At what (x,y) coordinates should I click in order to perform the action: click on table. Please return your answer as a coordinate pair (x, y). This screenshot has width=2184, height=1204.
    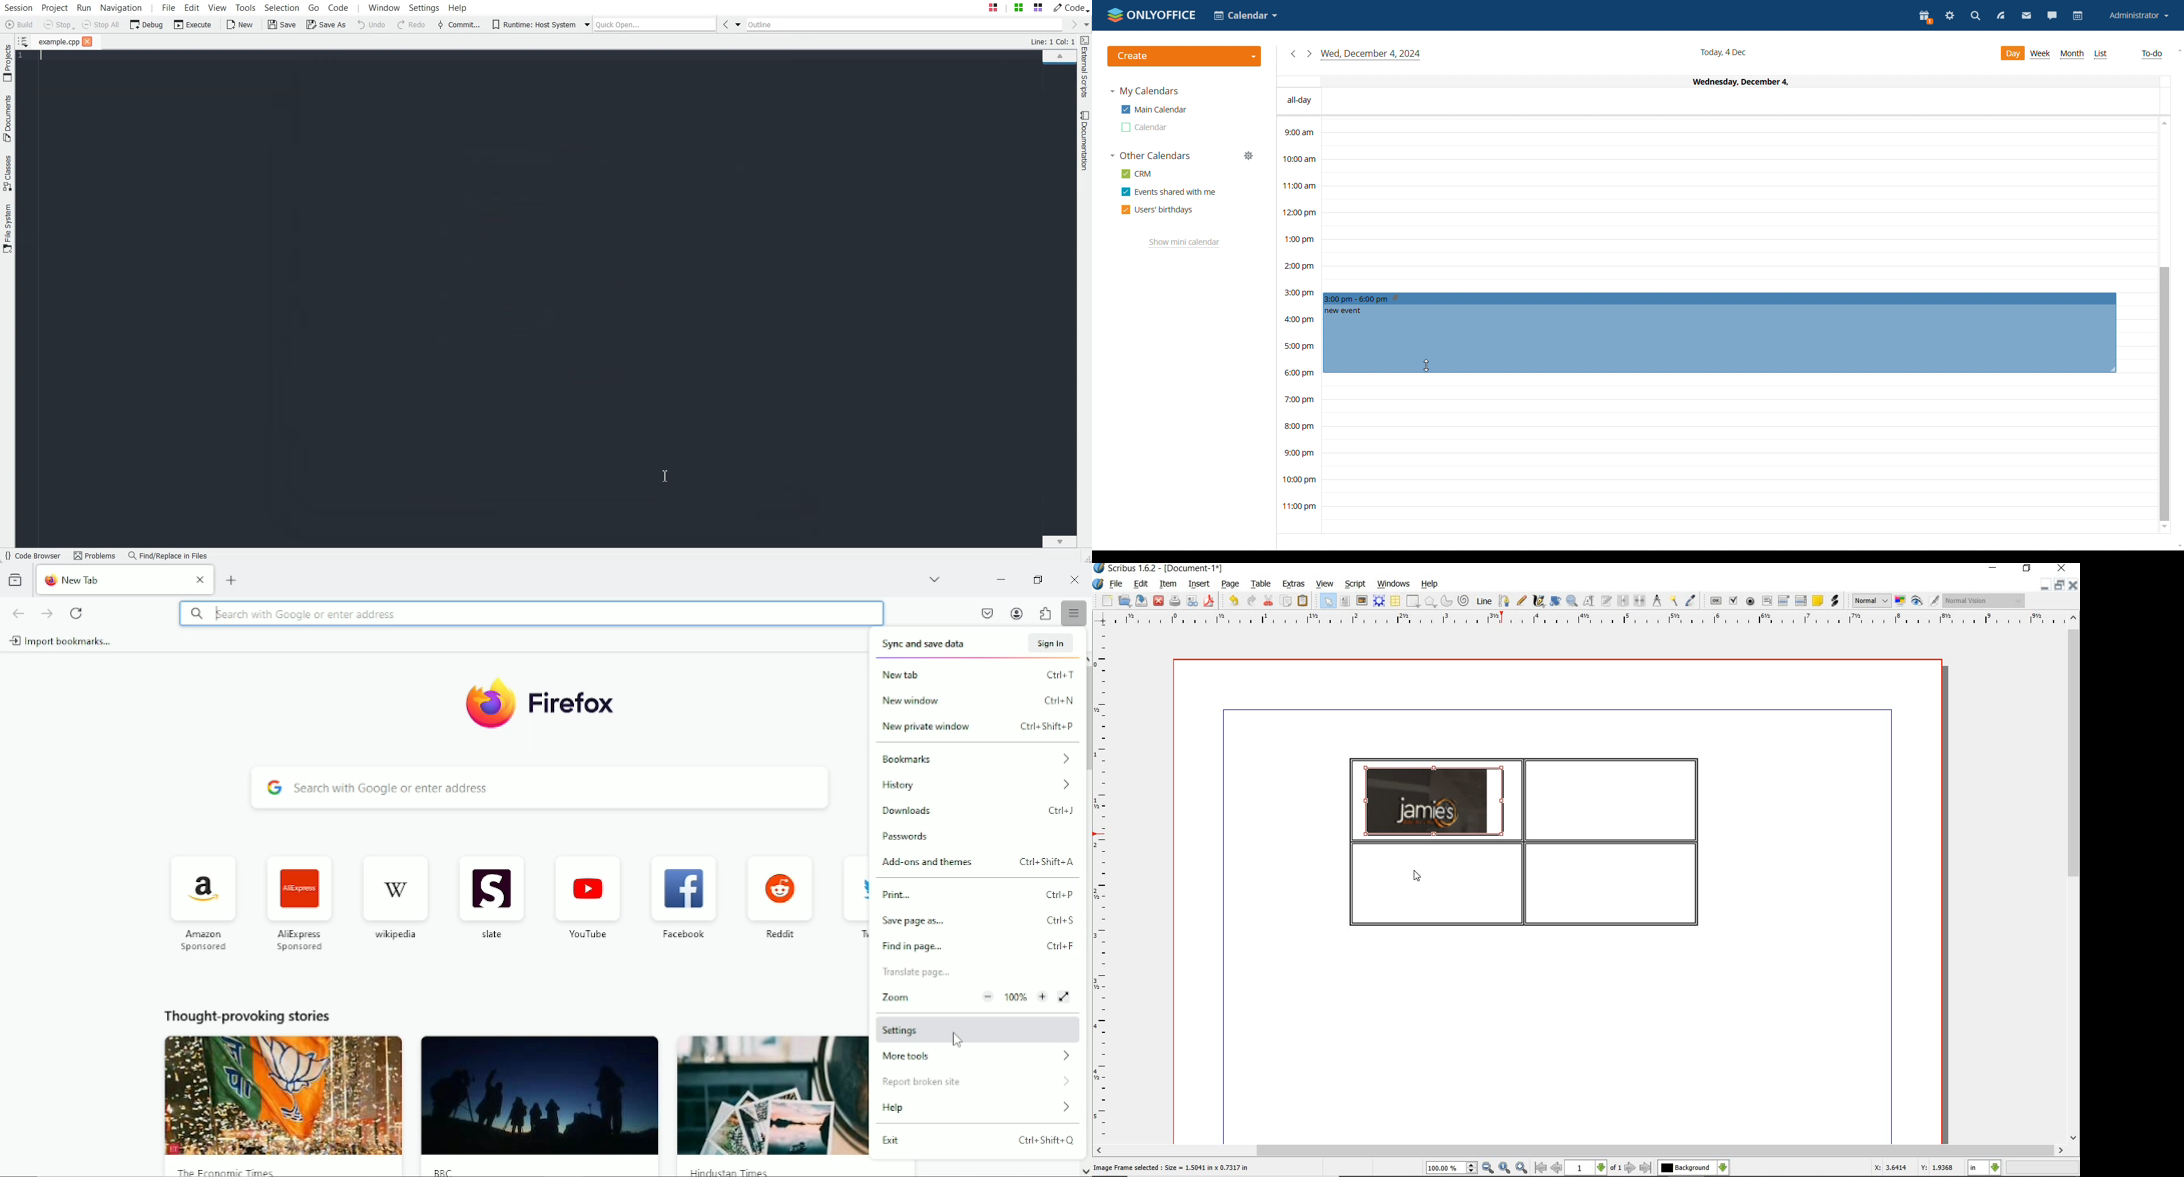
    Looking at the image, I should click on (1396, 602).